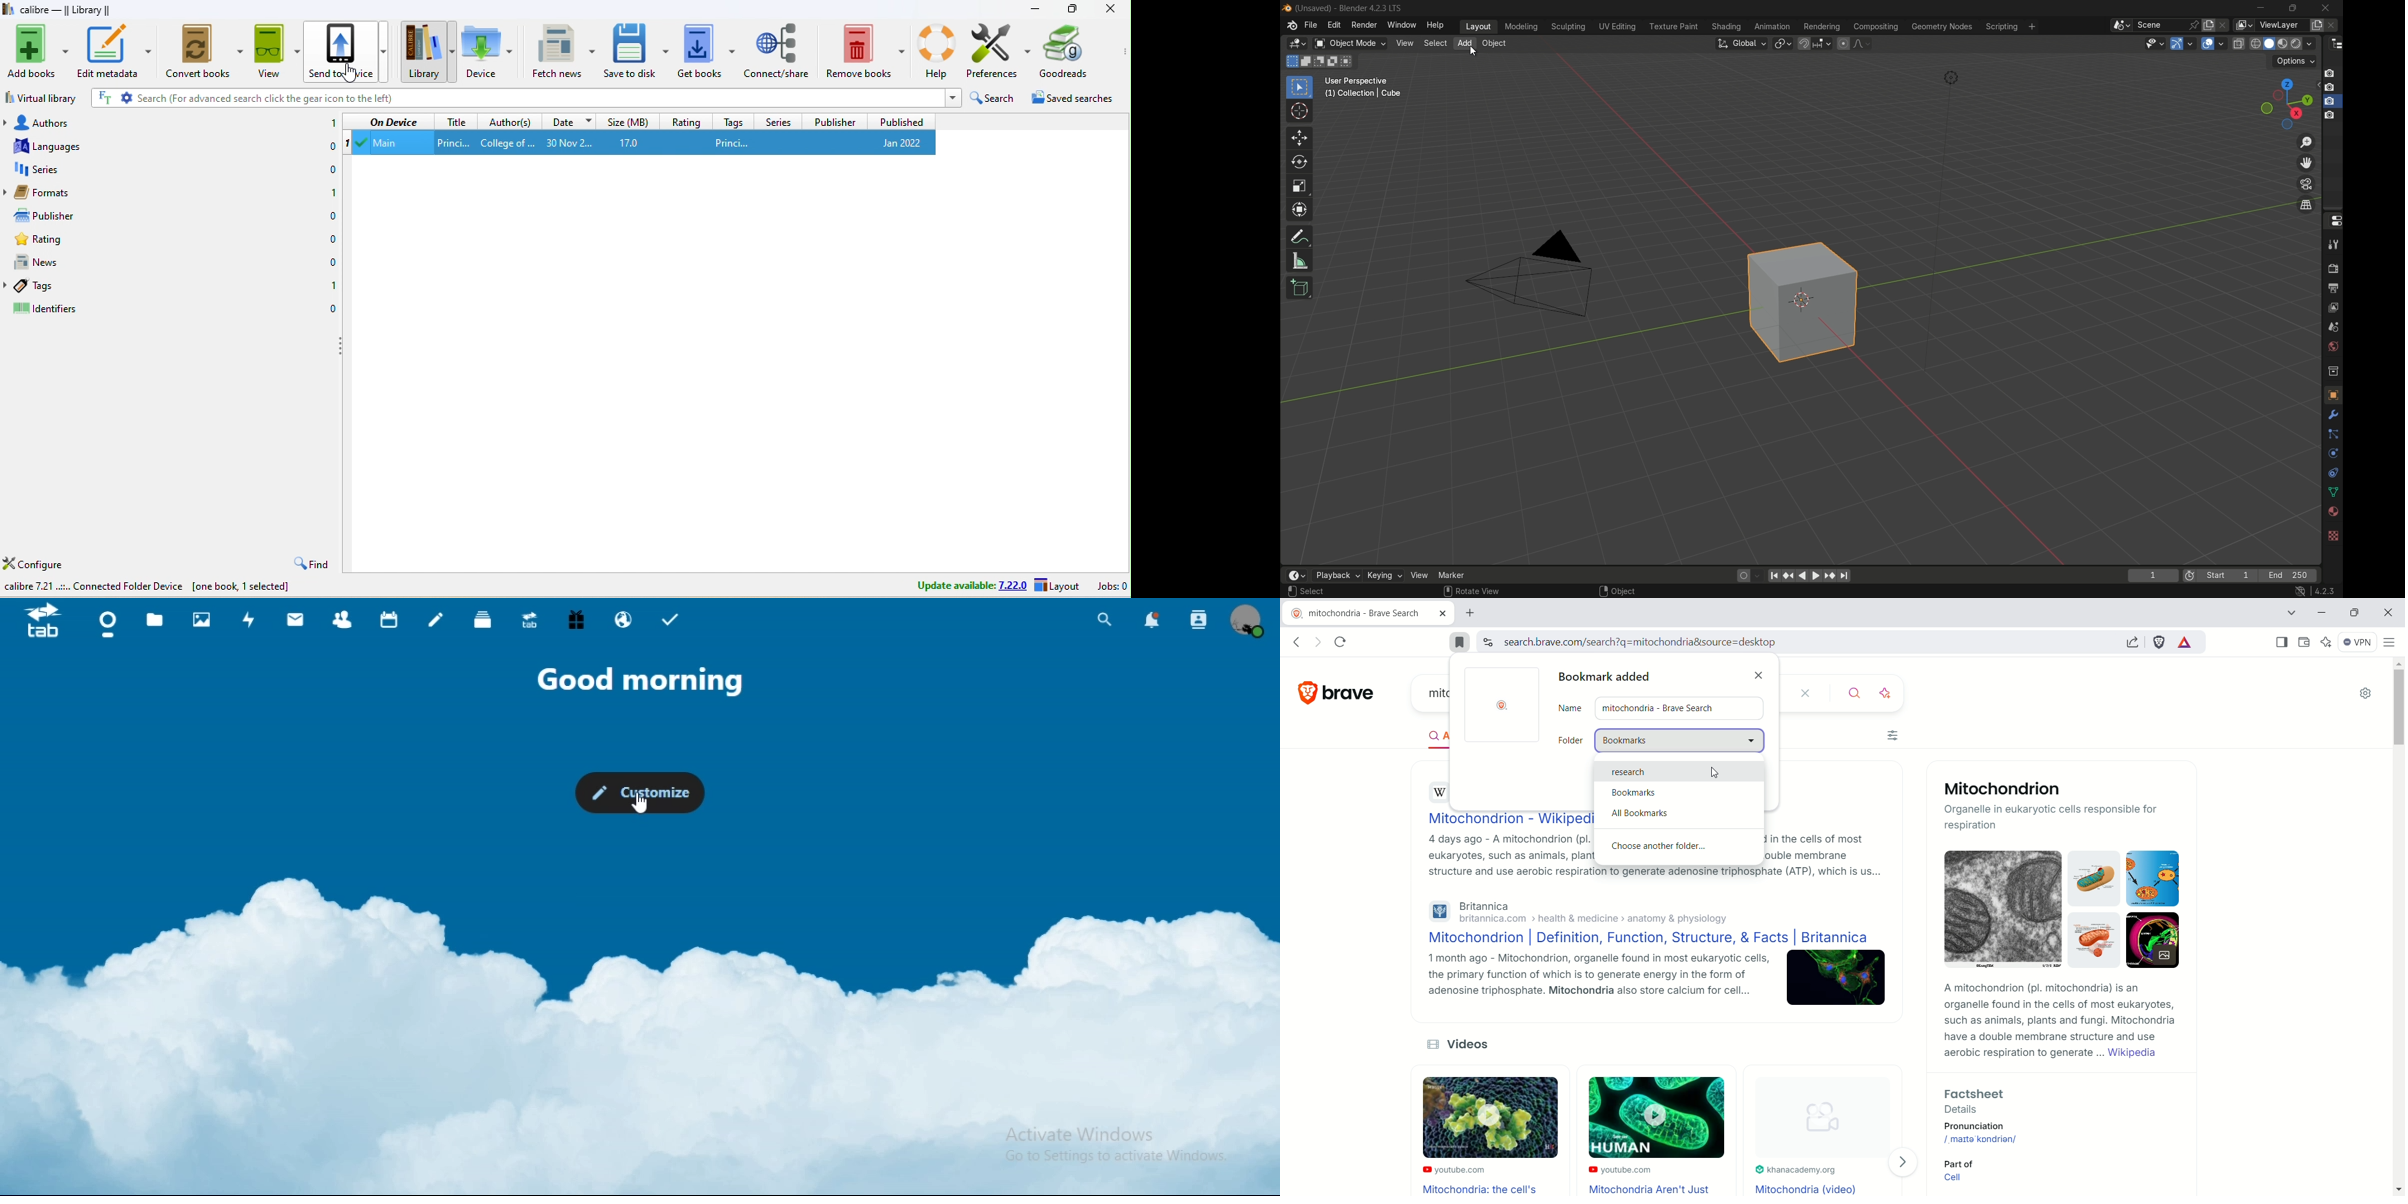 The image size is (2408, 1204). Describe the element at coordinates (2194, 25) in the screenshot. I see `pin scene to workplace` at that location.